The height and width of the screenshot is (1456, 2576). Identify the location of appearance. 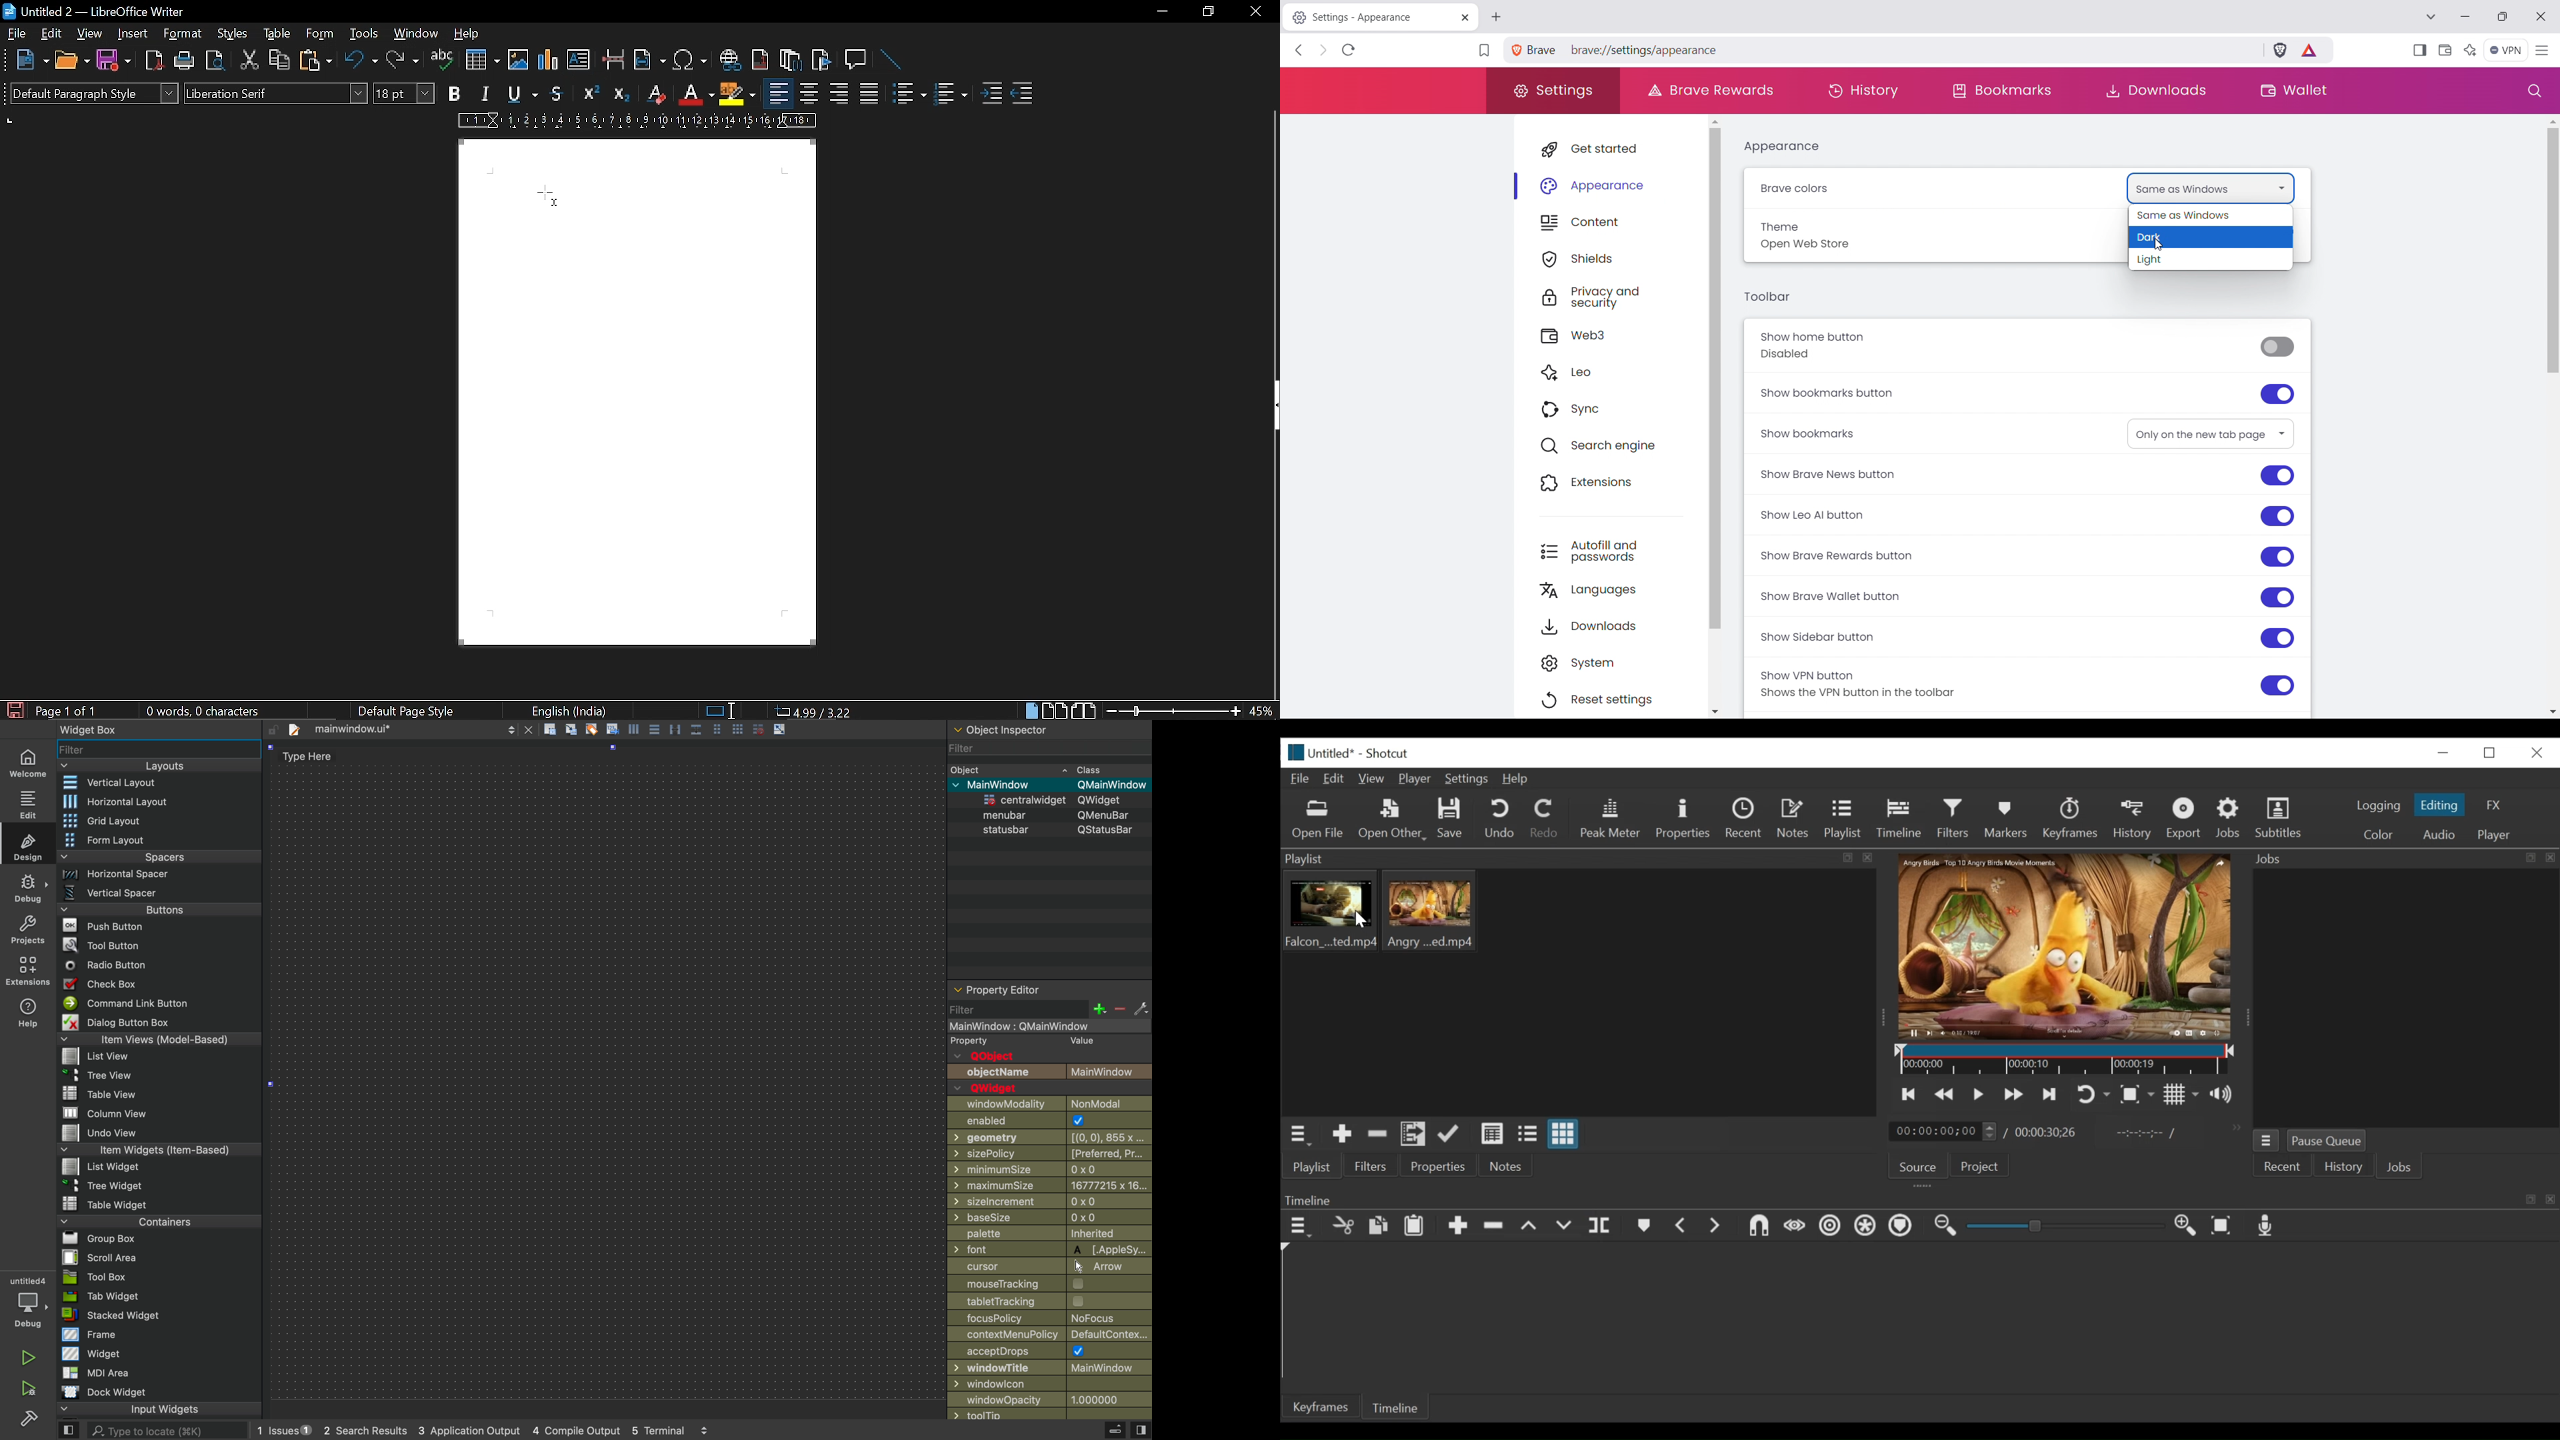
(1618, 182).